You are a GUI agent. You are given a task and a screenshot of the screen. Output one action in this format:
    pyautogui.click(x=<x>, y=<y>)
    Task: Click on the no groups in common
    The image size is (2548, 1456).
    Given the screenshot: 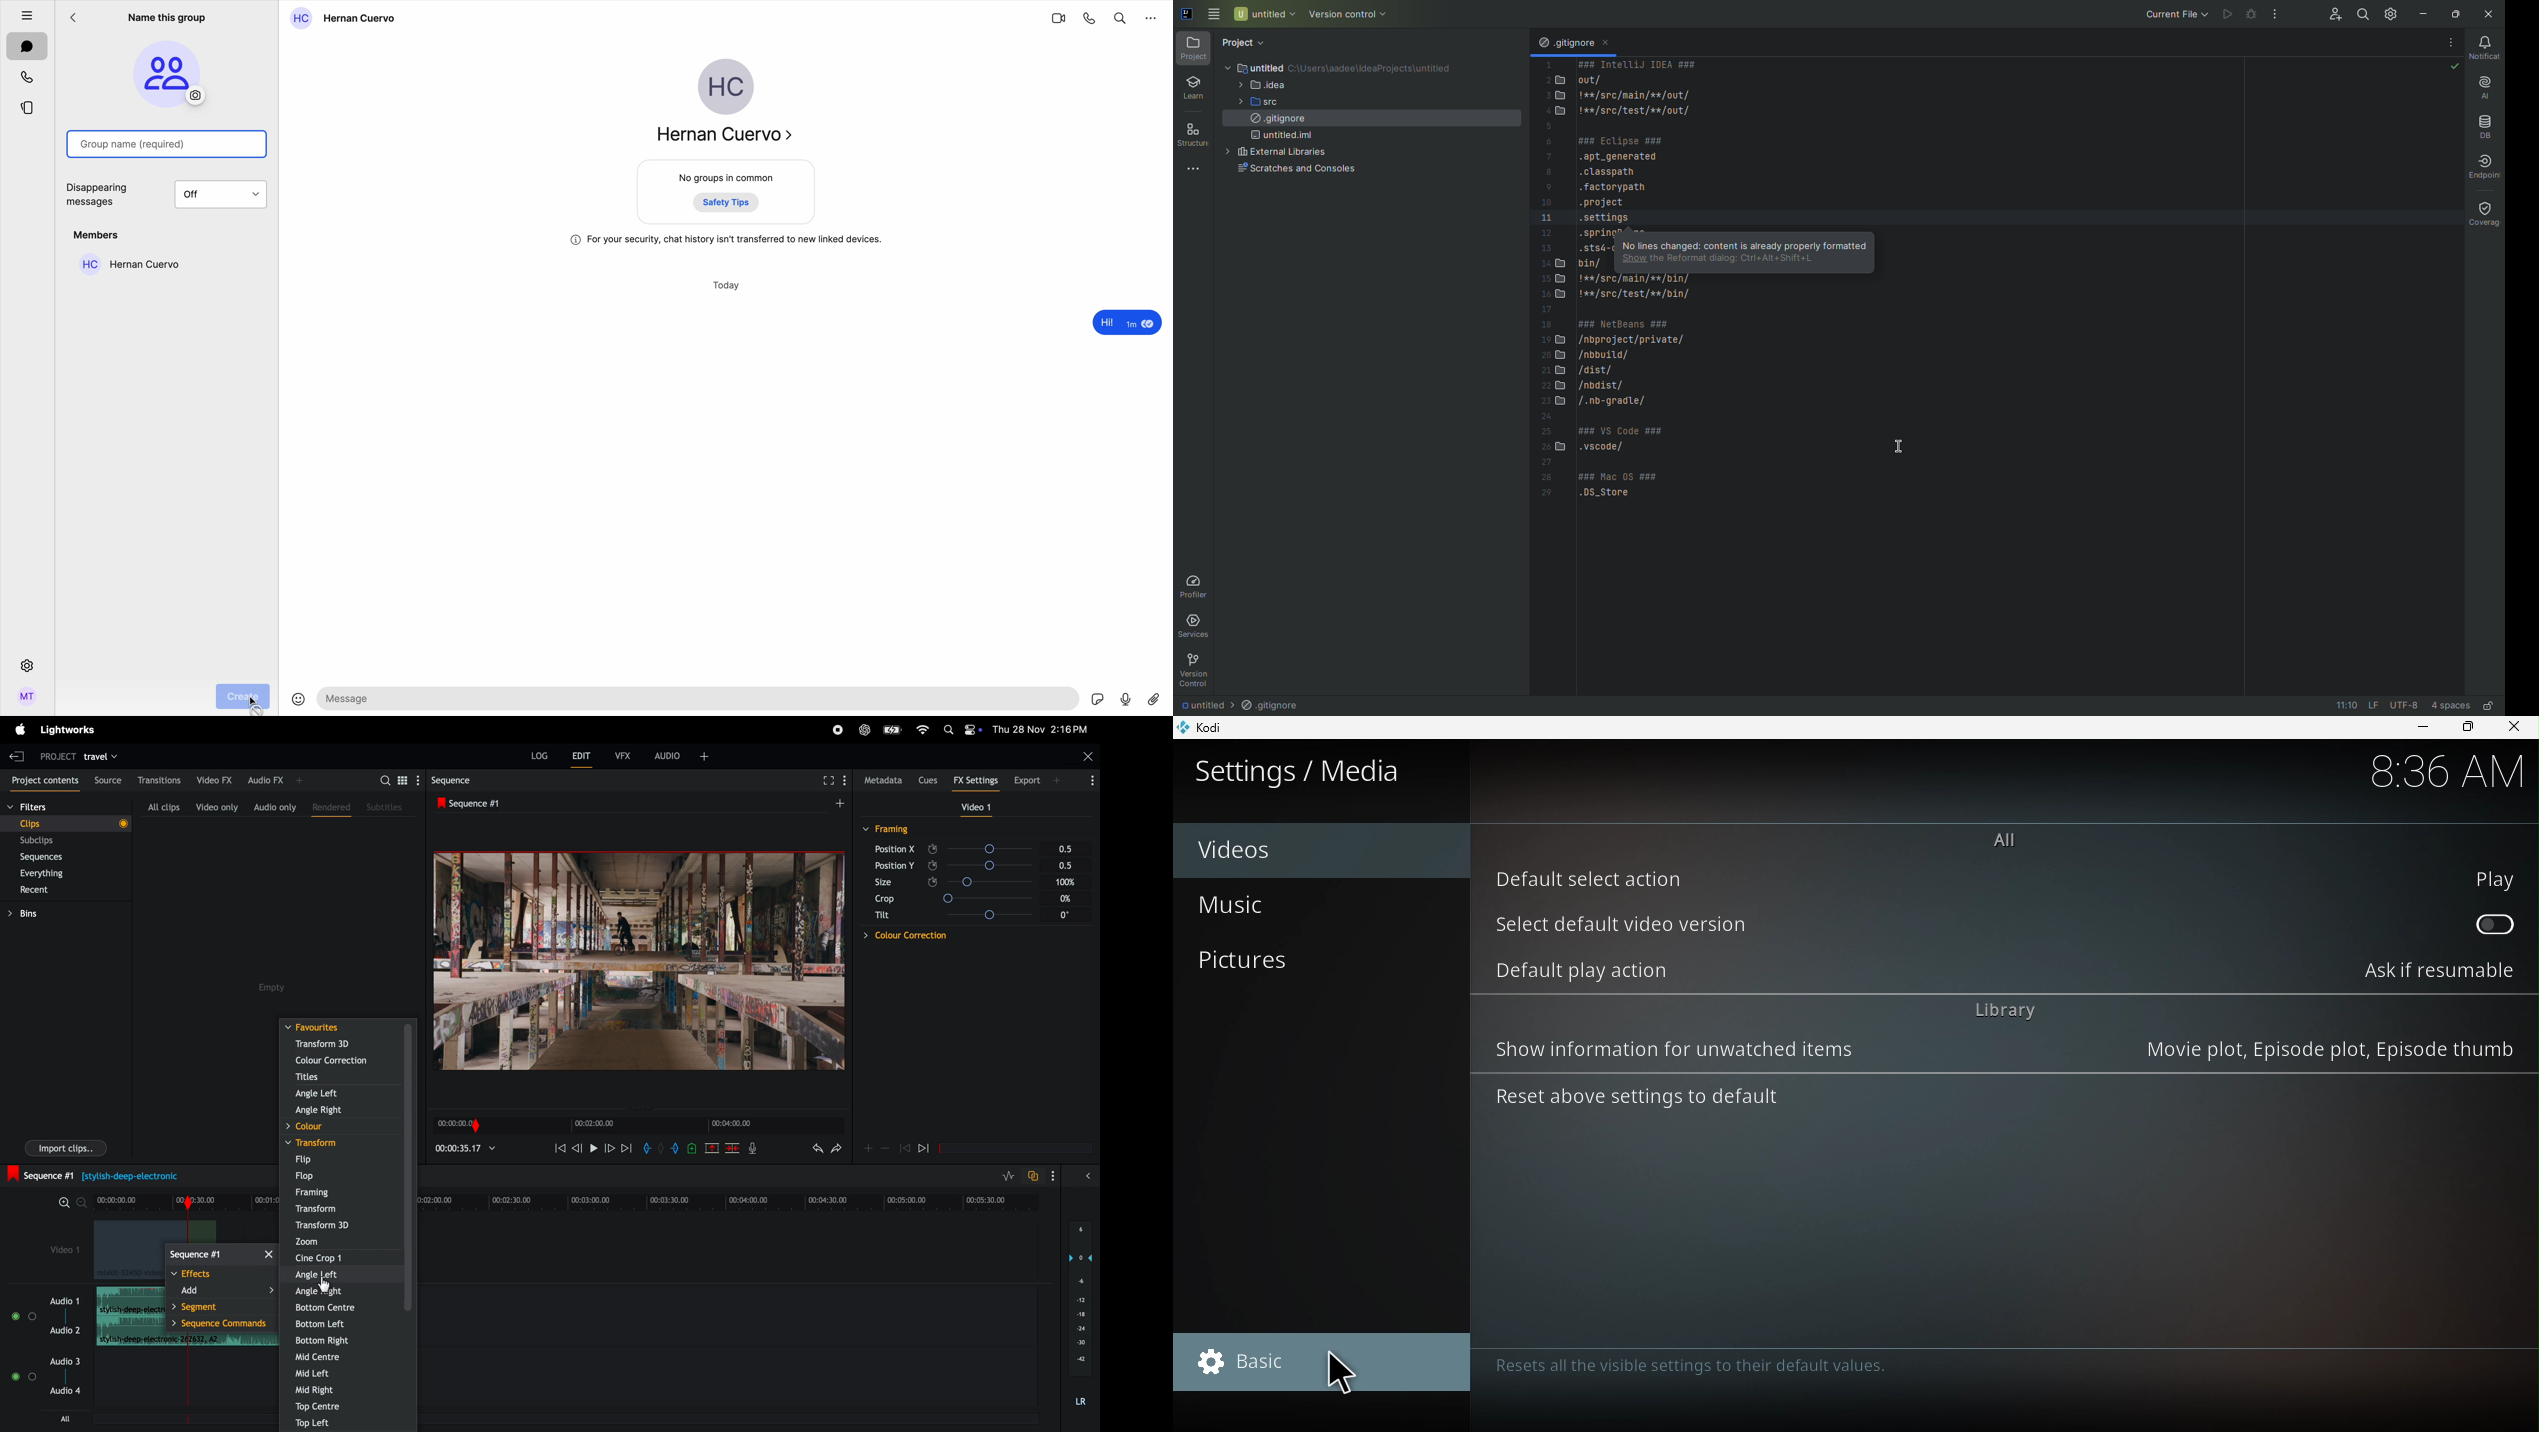 What is the action you would take?
    pyautogui.click(x=728, y=194)
    